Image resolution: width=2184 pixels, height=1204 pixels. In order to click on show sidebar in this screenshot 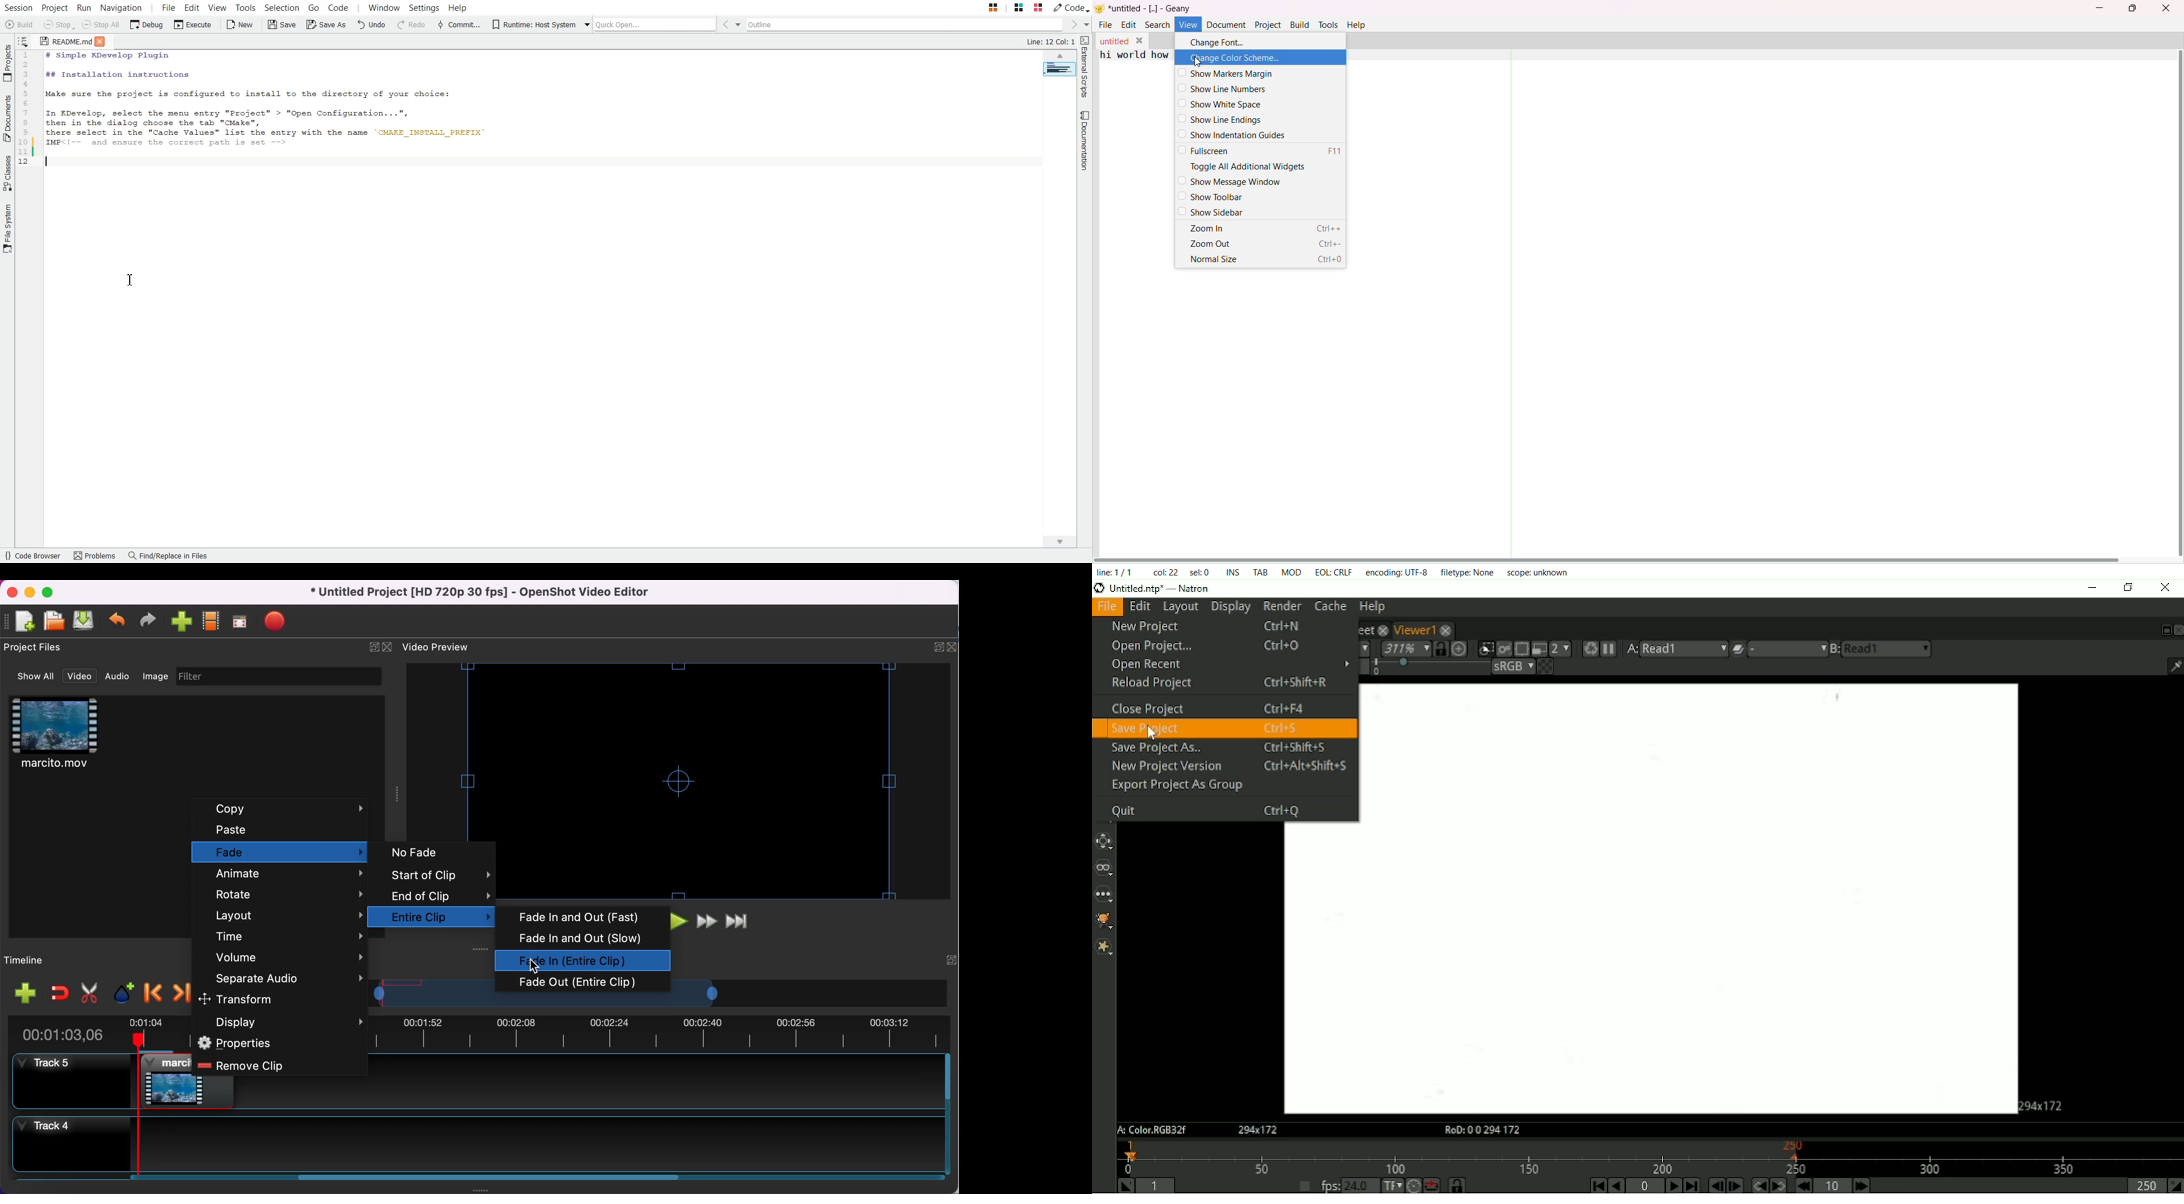, I will do `click(1213, 212)`.